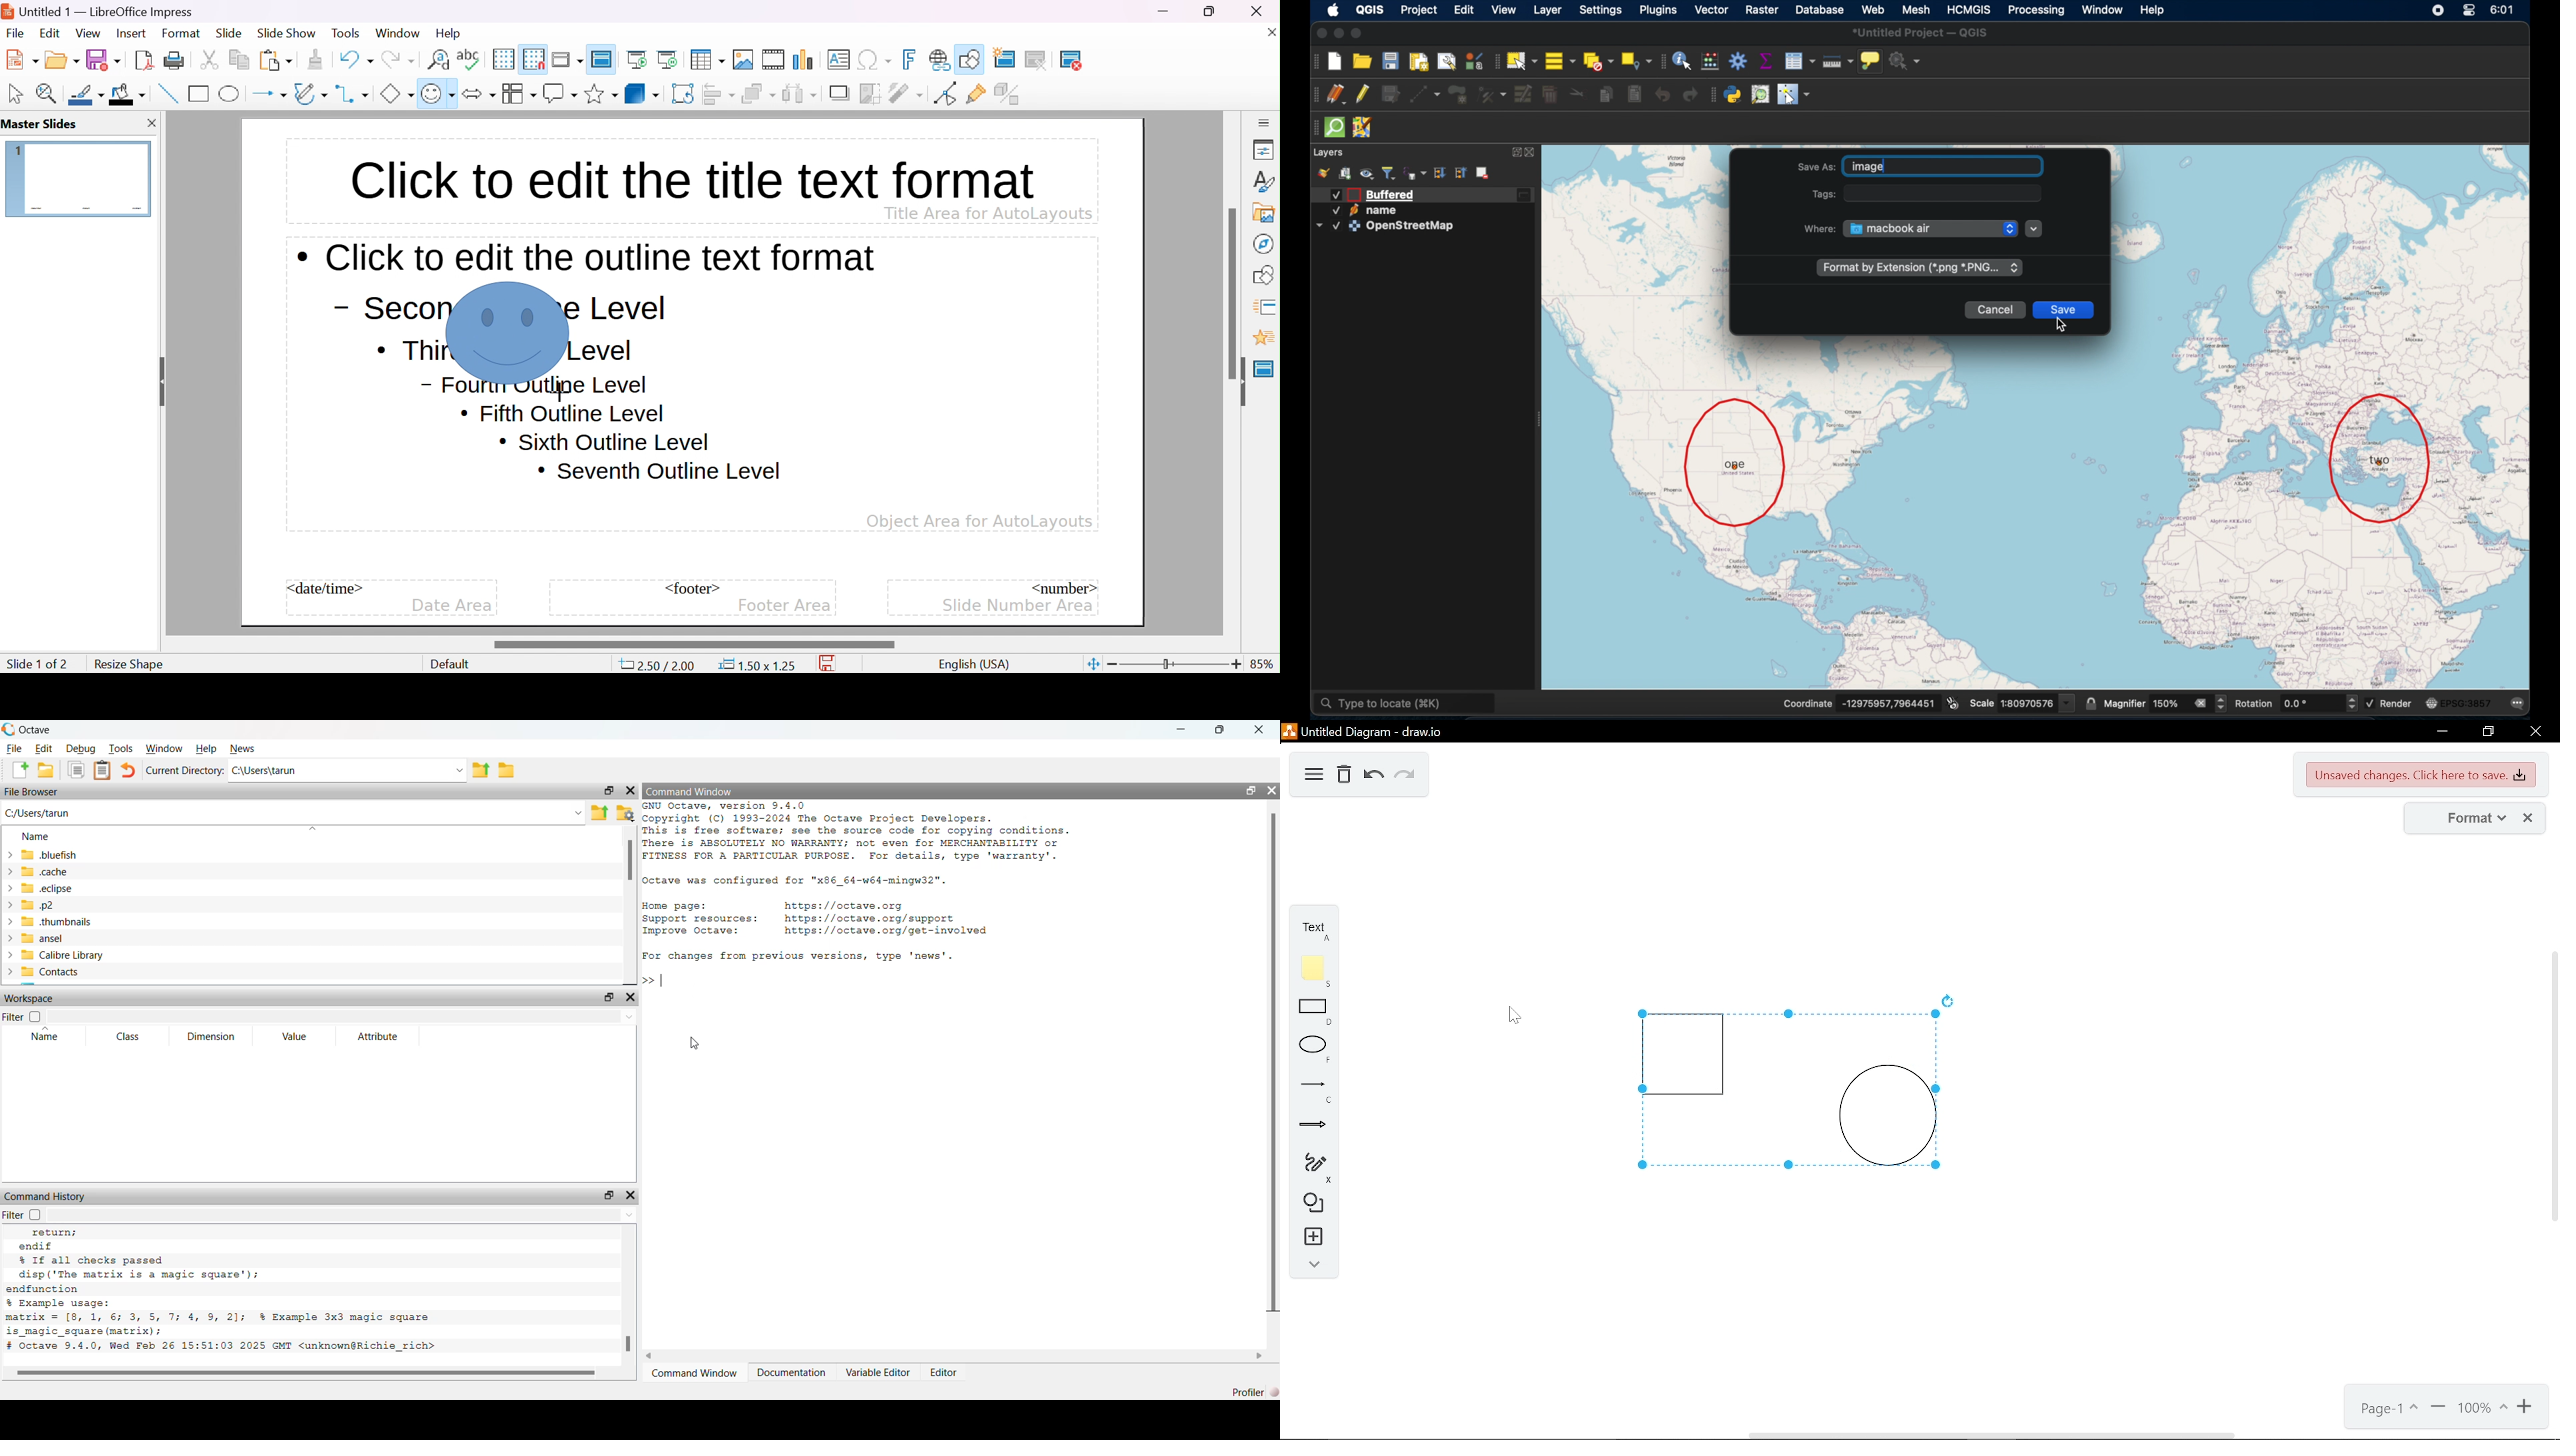 The height and width of the screenshot is (1456, 2576). Describe the element at coordinates (1778, 1094) in the screenshot. I see `Square and circle grouped` at that location.